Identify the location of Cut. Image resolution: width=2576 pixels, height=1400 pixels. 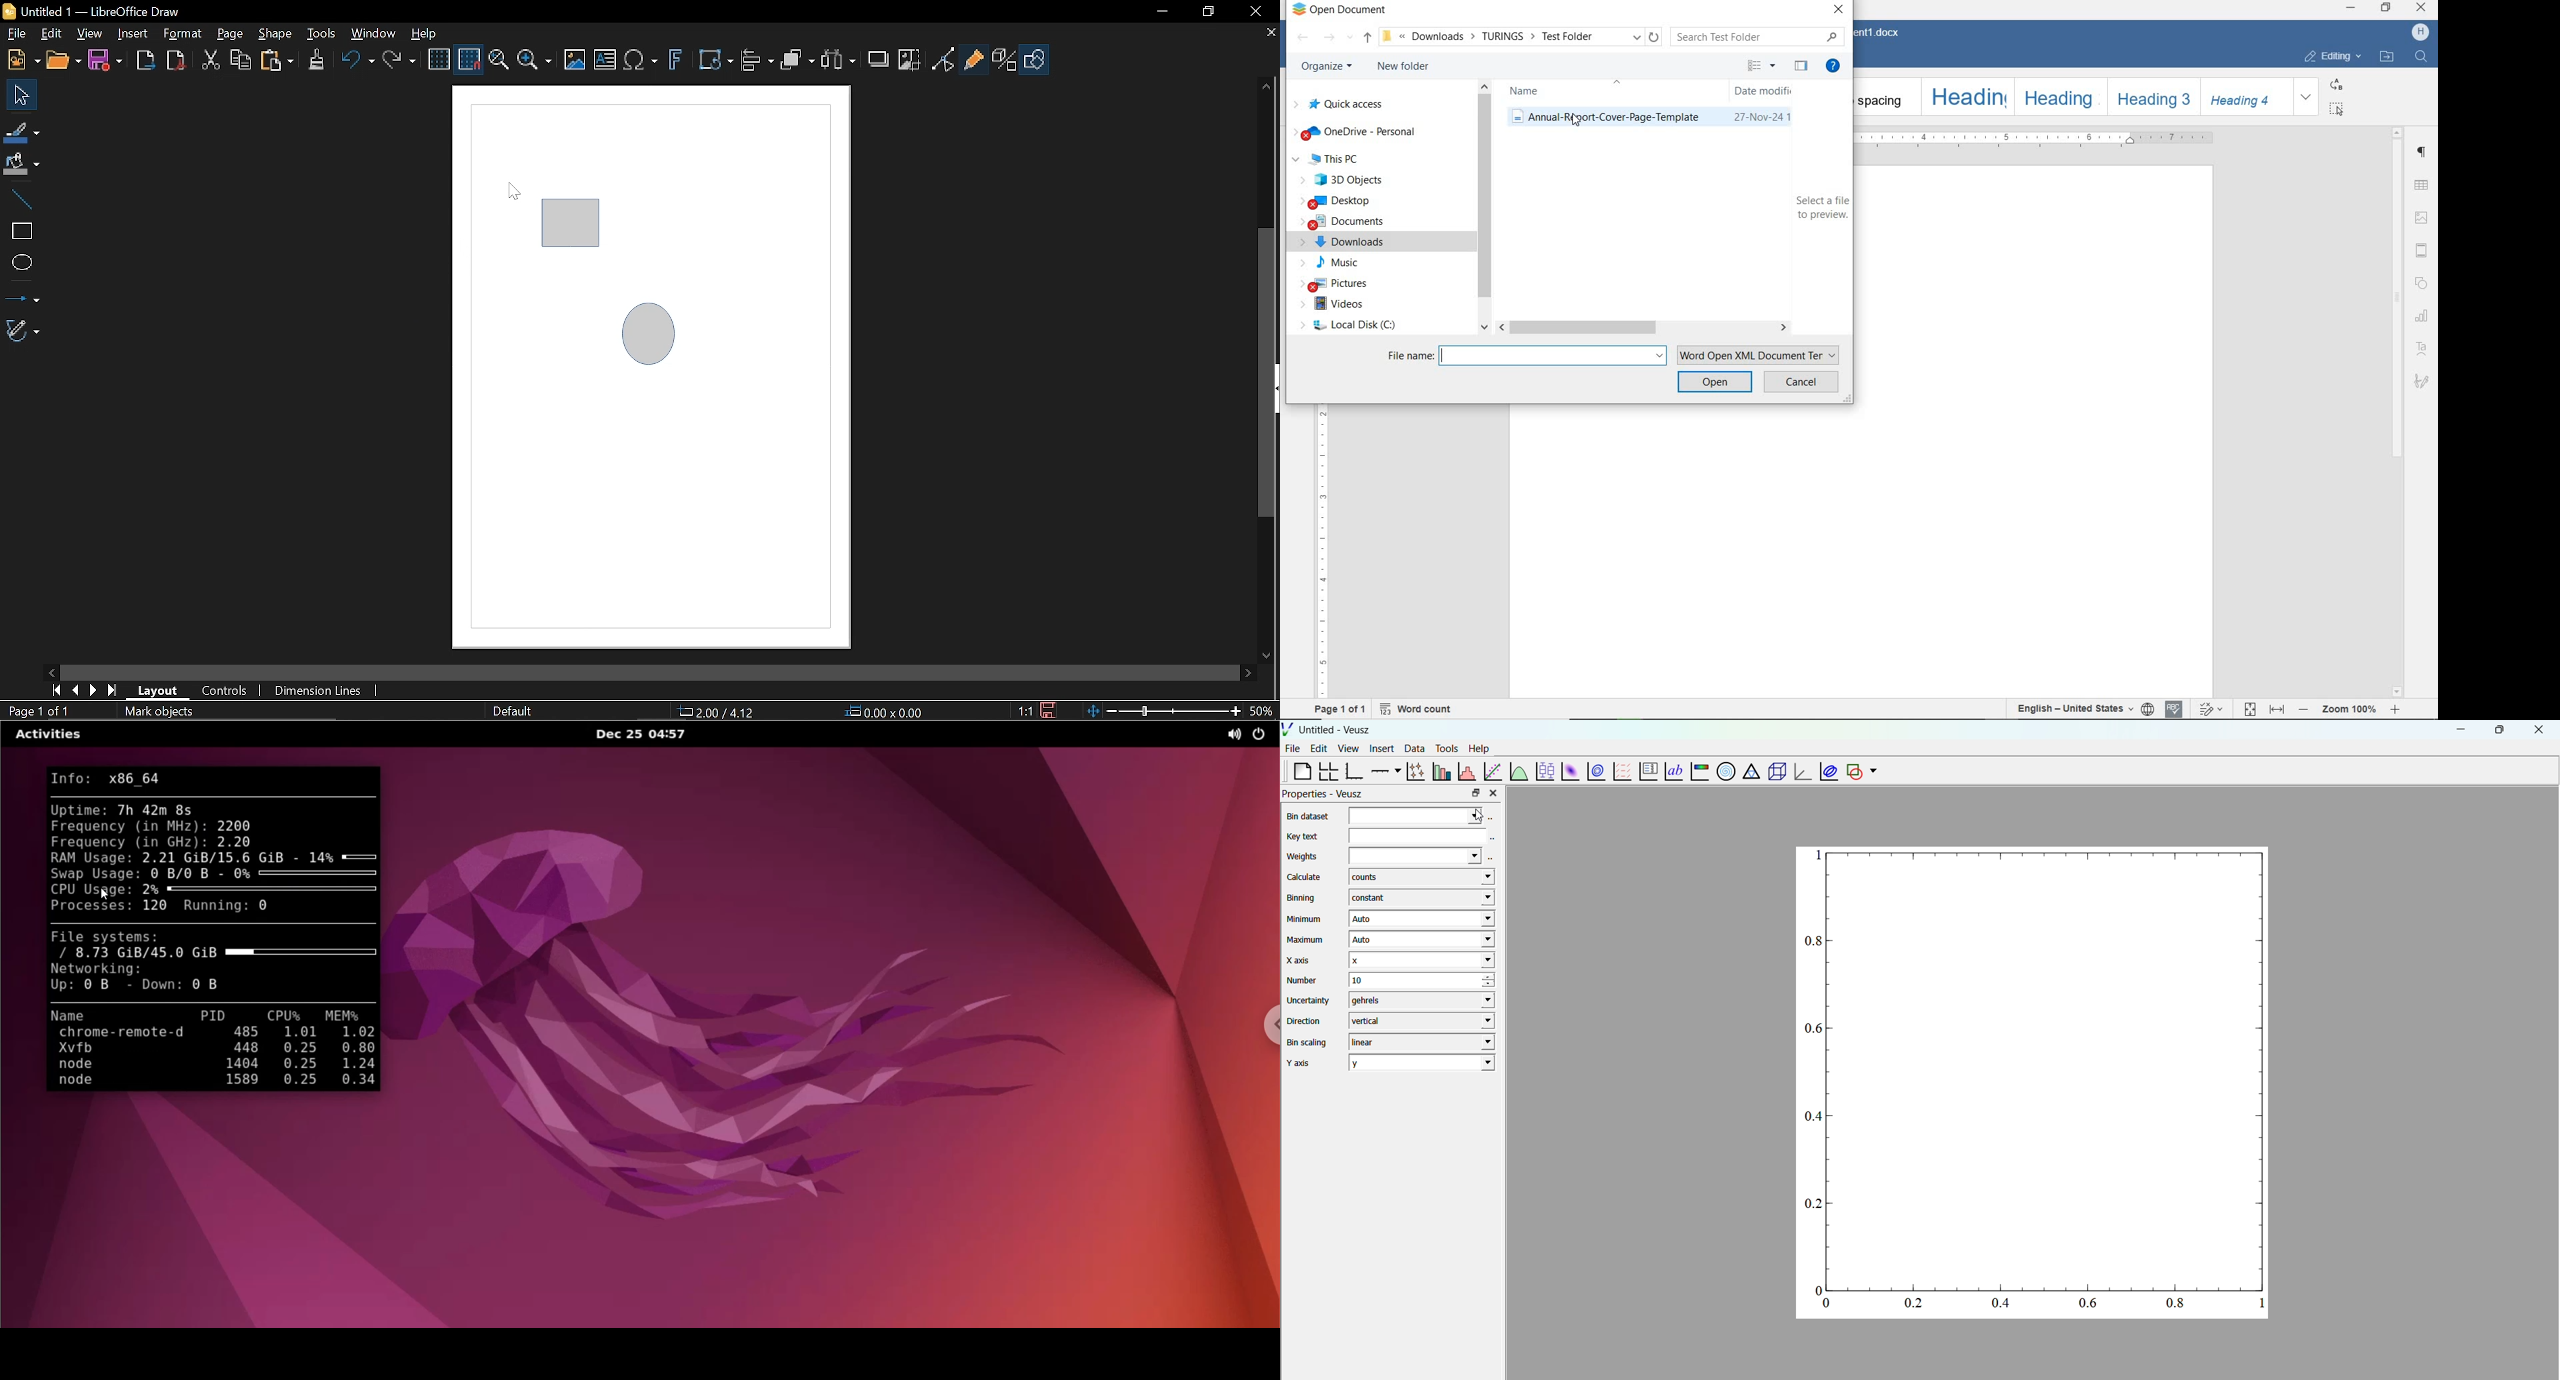
(207, 60).